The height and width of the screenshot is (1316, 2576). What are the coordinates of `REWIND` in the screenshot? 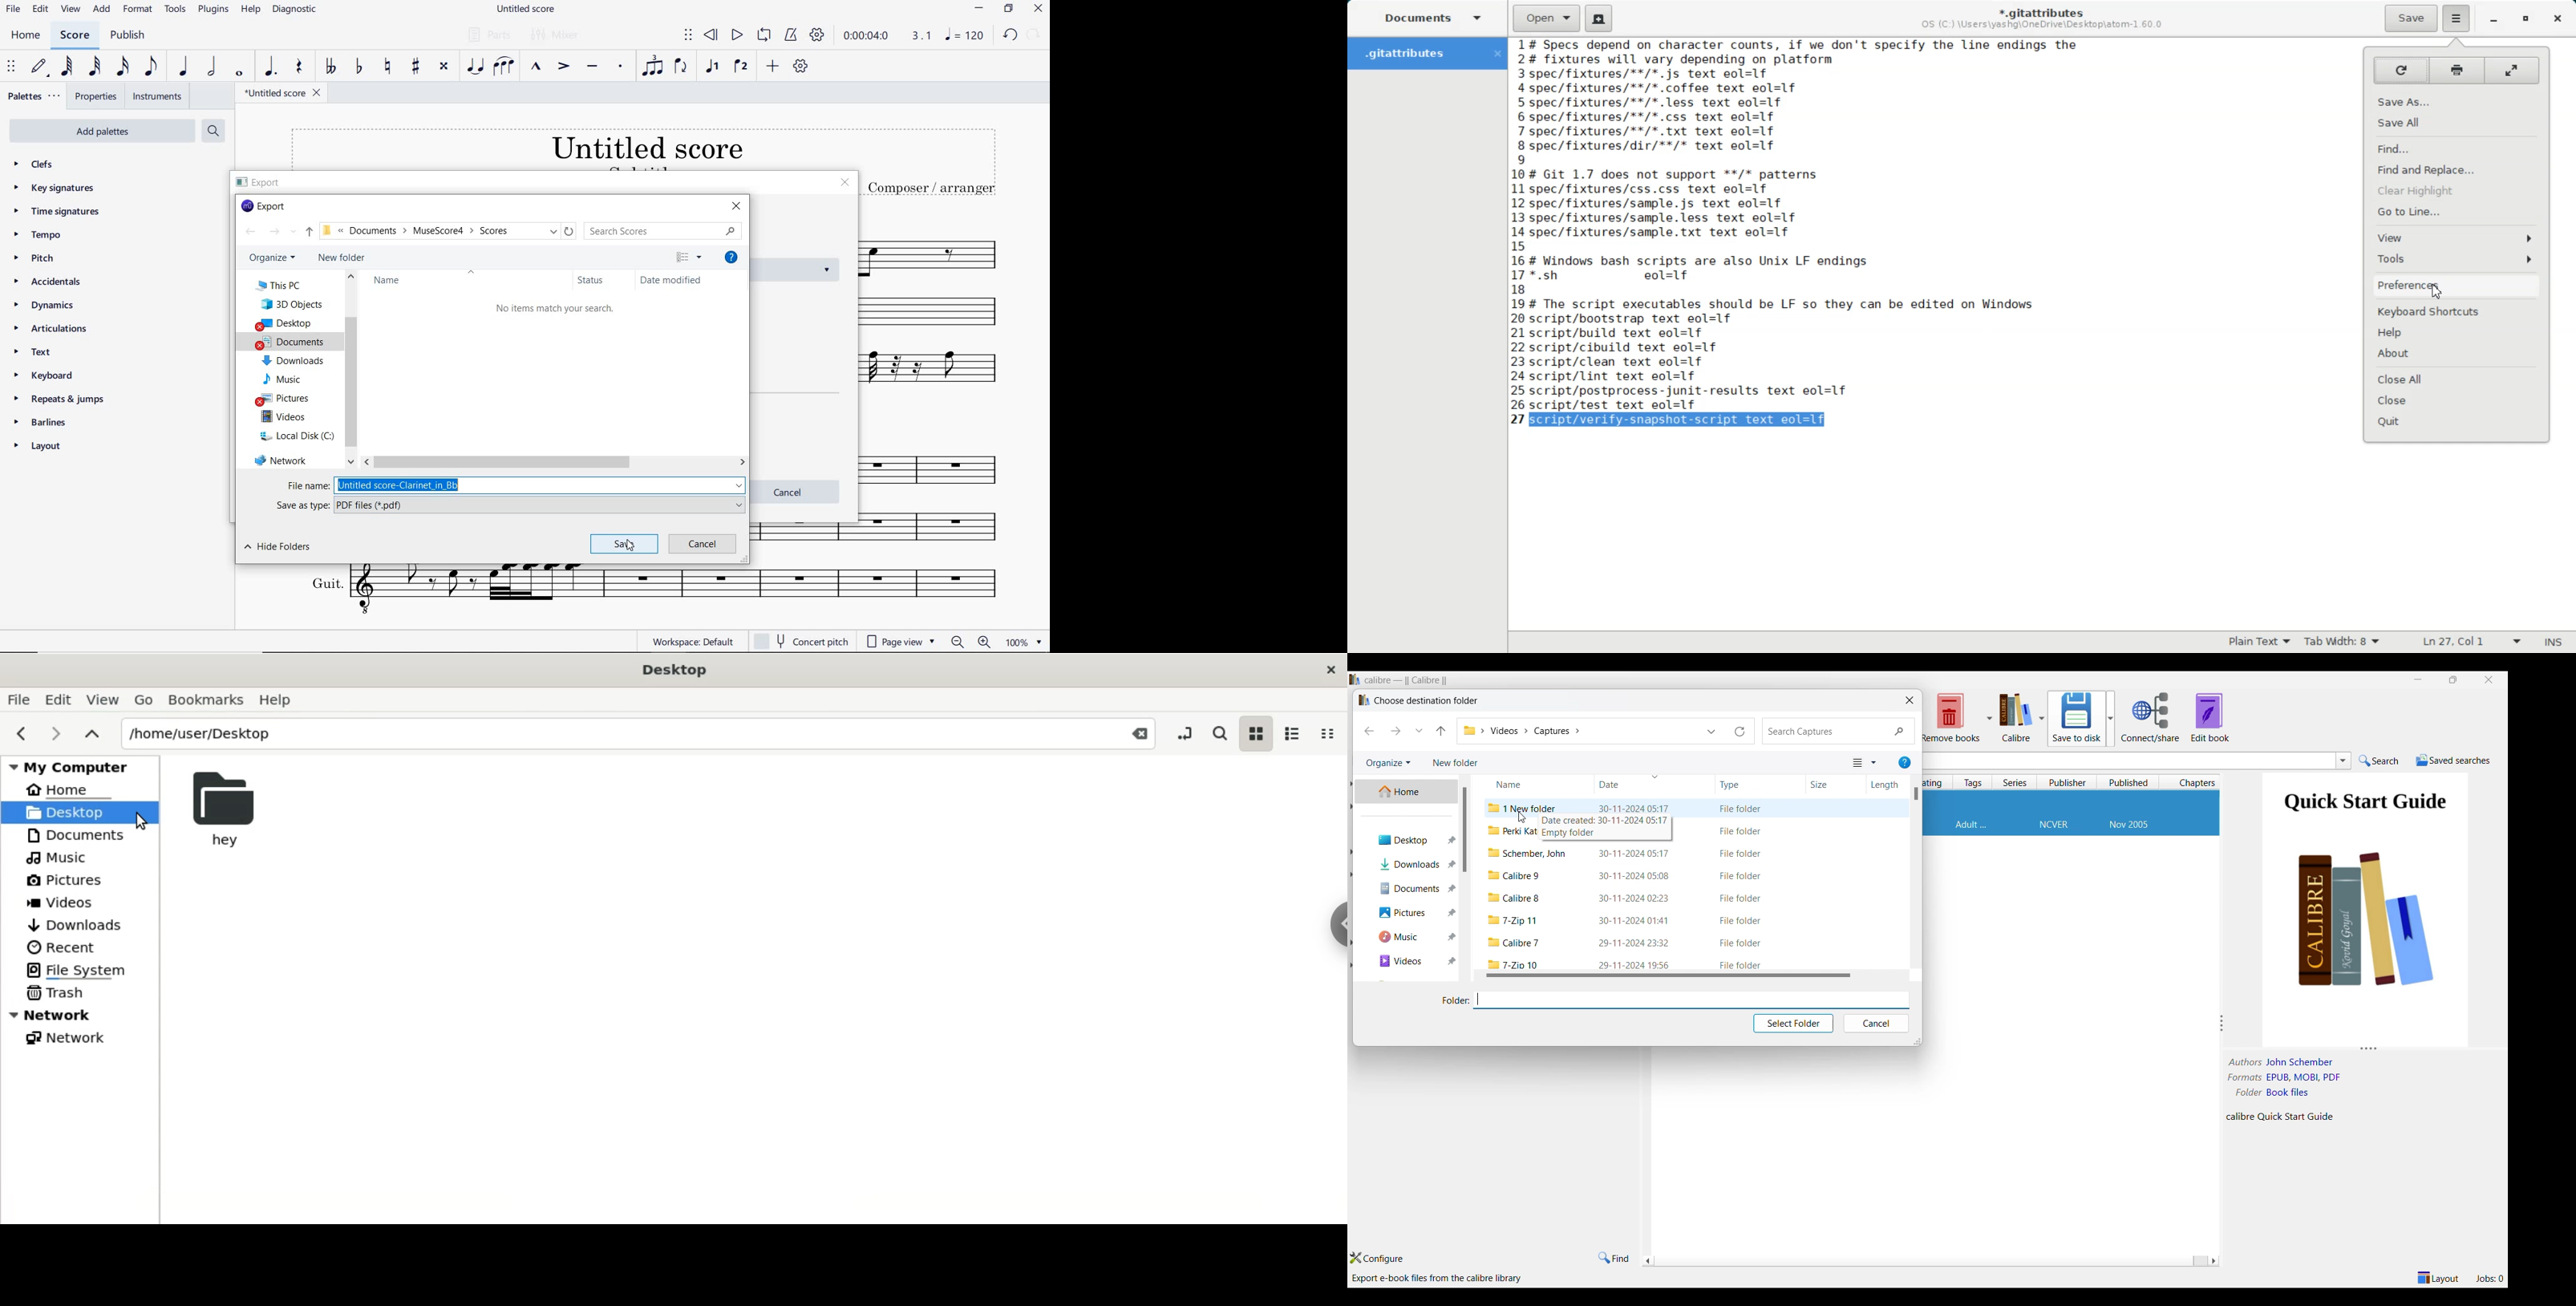 It's located at (713, 36).